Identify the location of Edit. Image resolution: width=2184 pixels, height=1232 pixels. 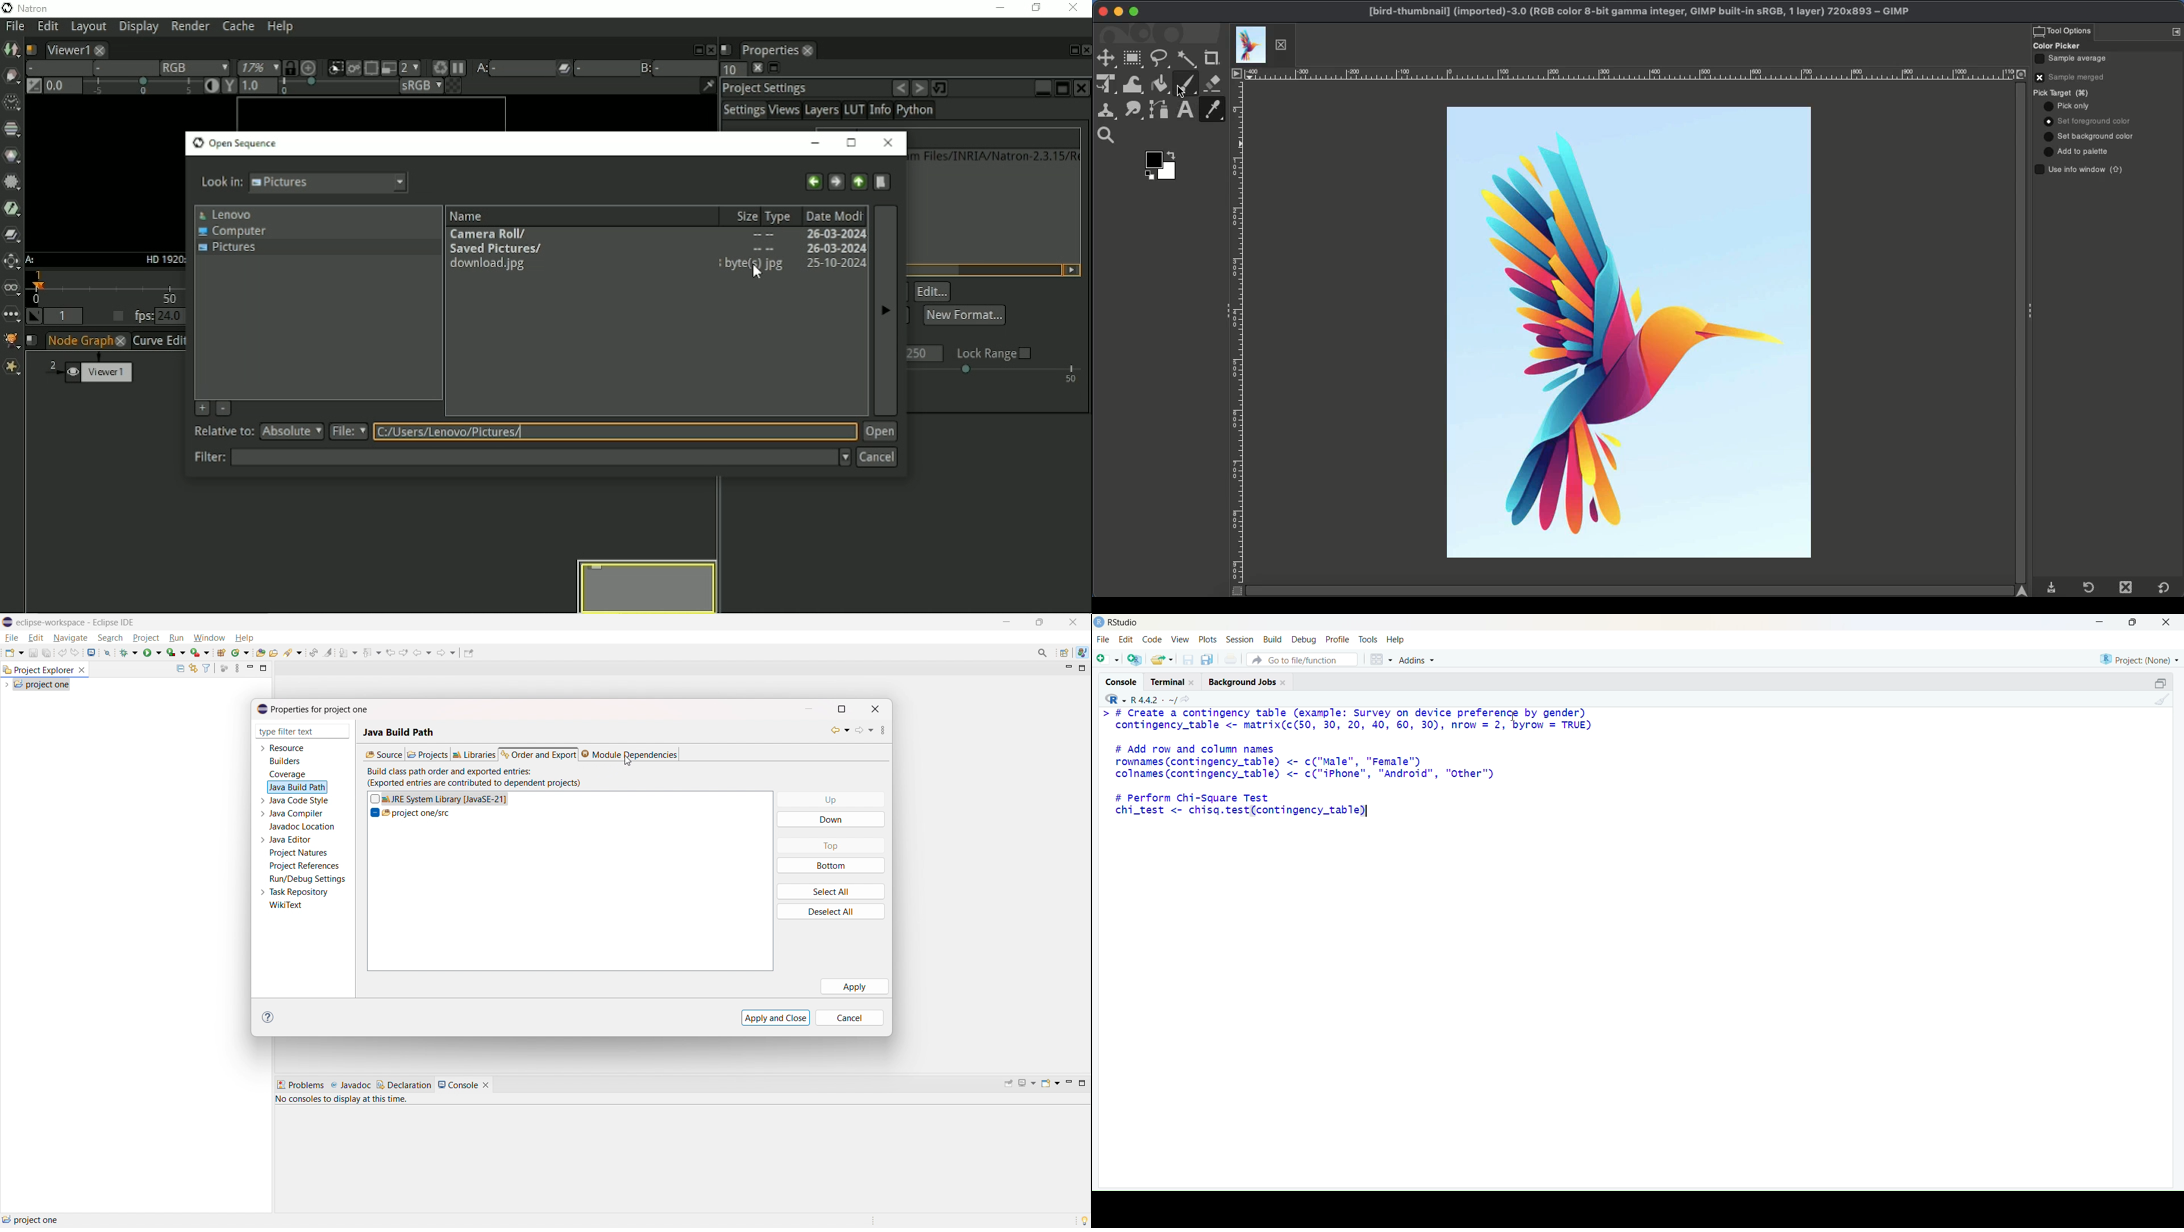
(1126, 639).